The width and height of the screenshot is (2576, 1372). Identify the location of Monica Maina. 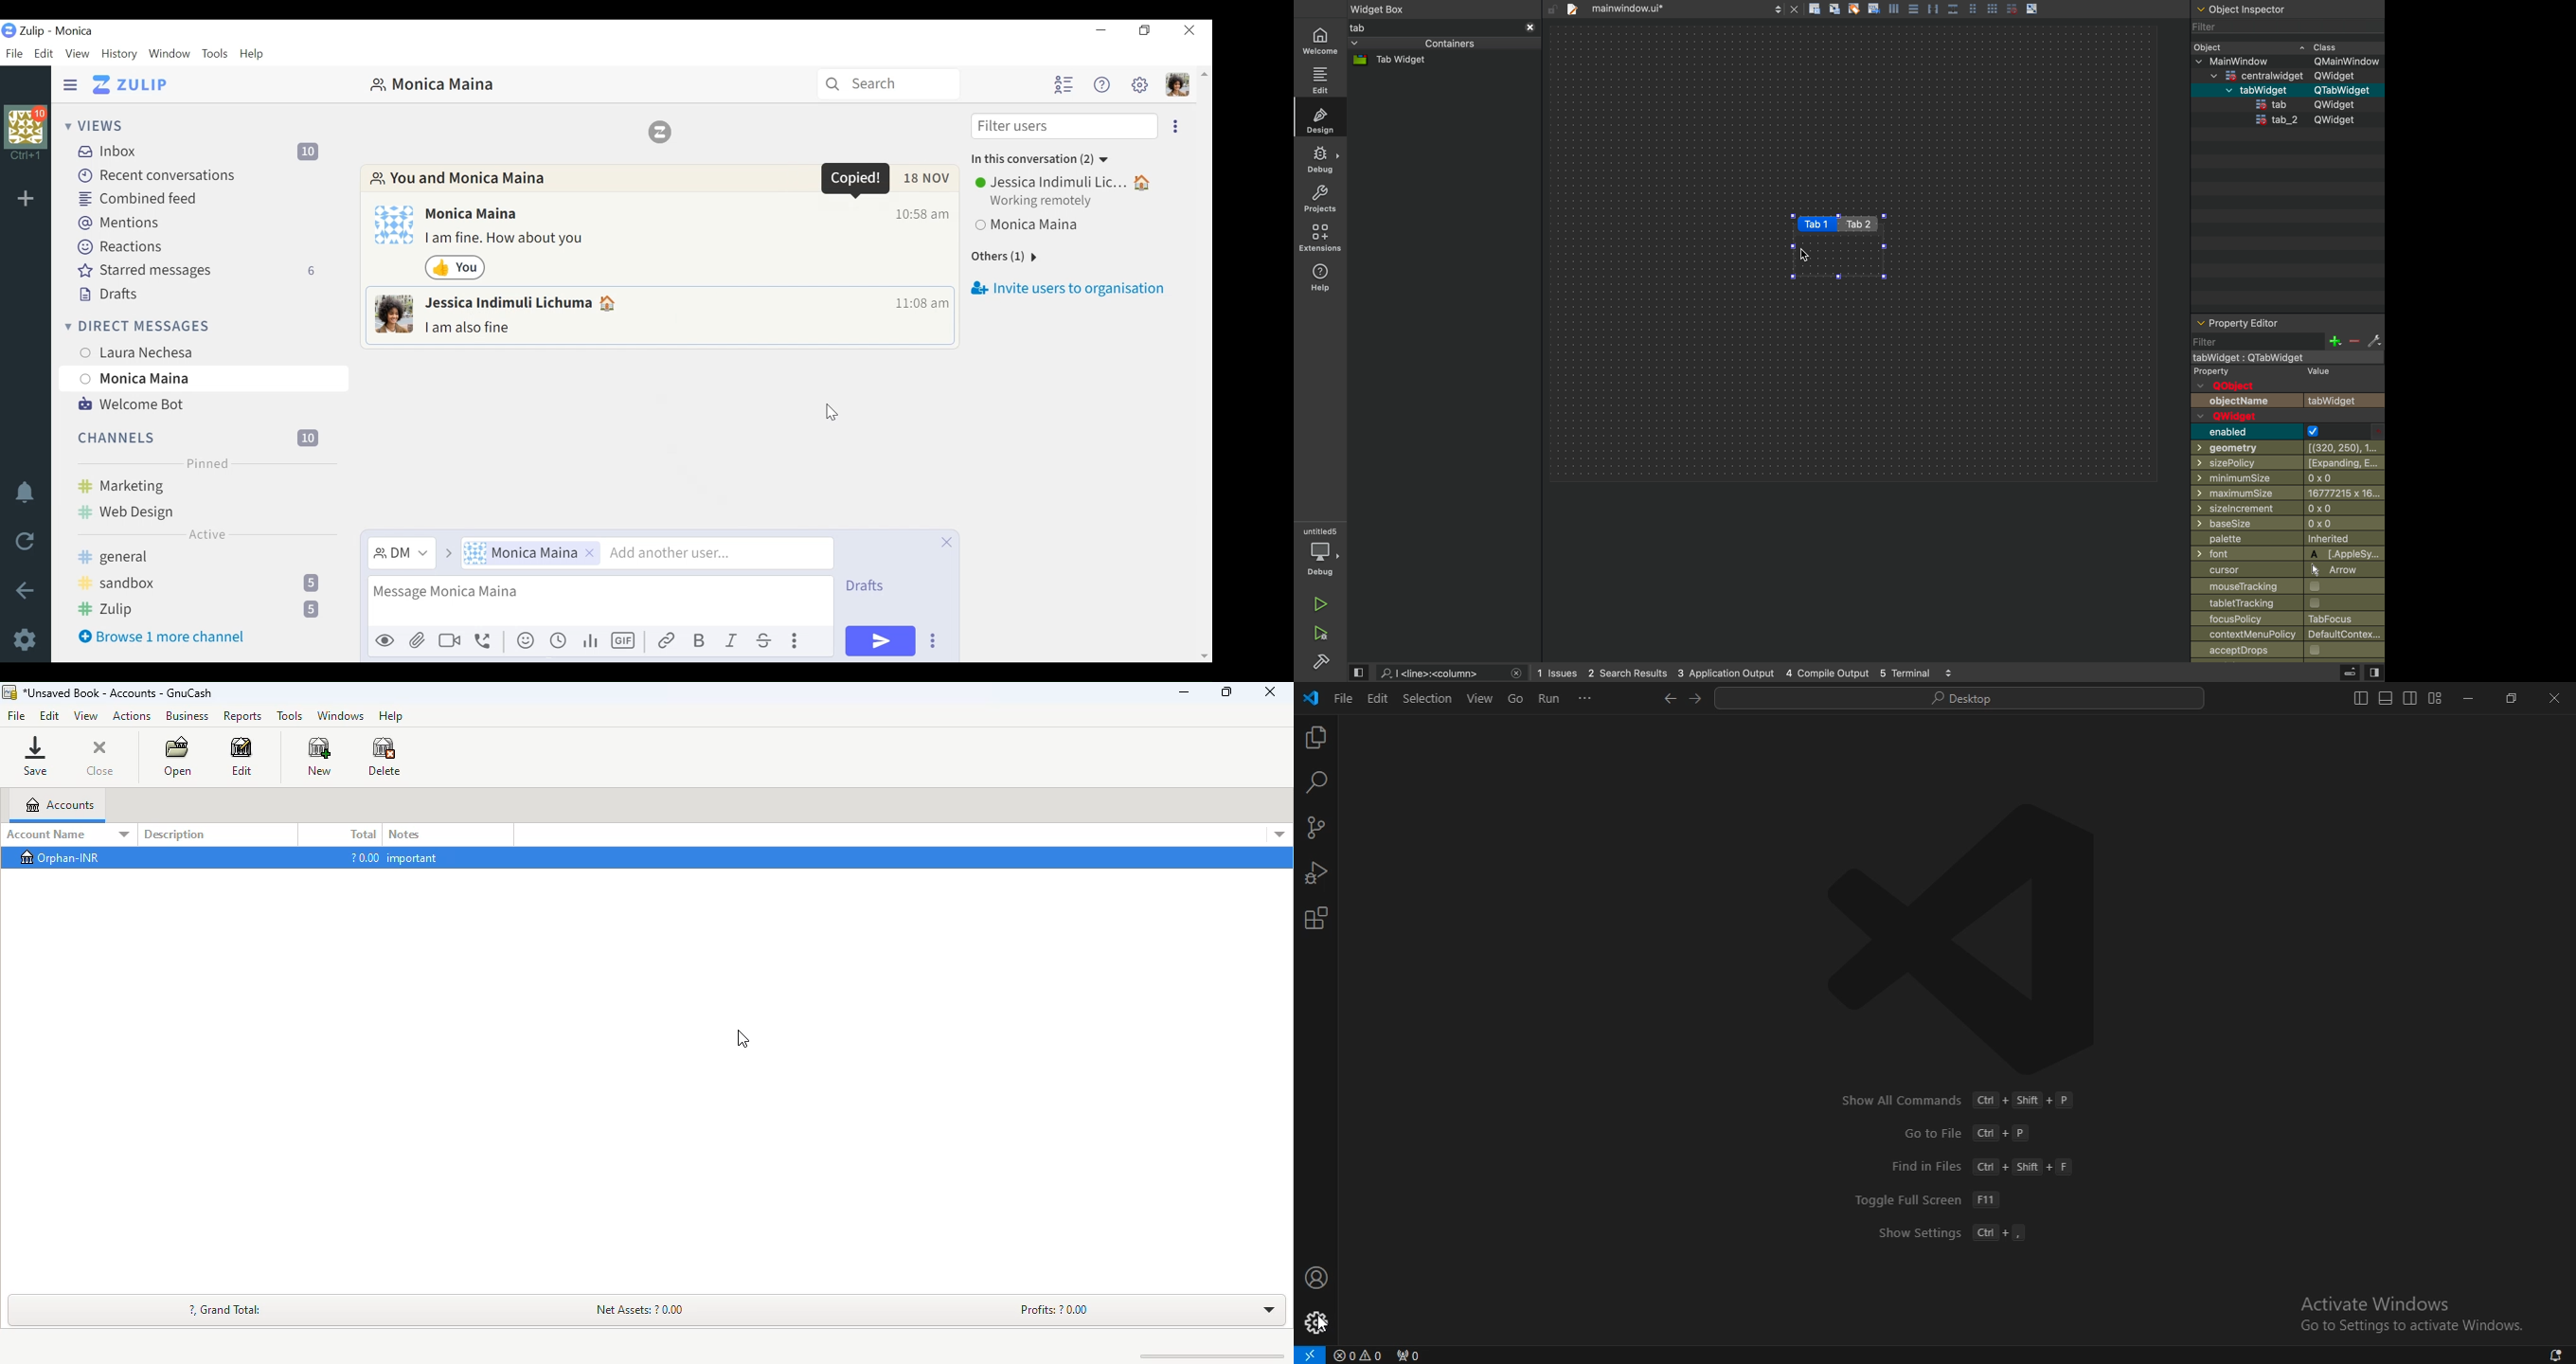
(534, 554).